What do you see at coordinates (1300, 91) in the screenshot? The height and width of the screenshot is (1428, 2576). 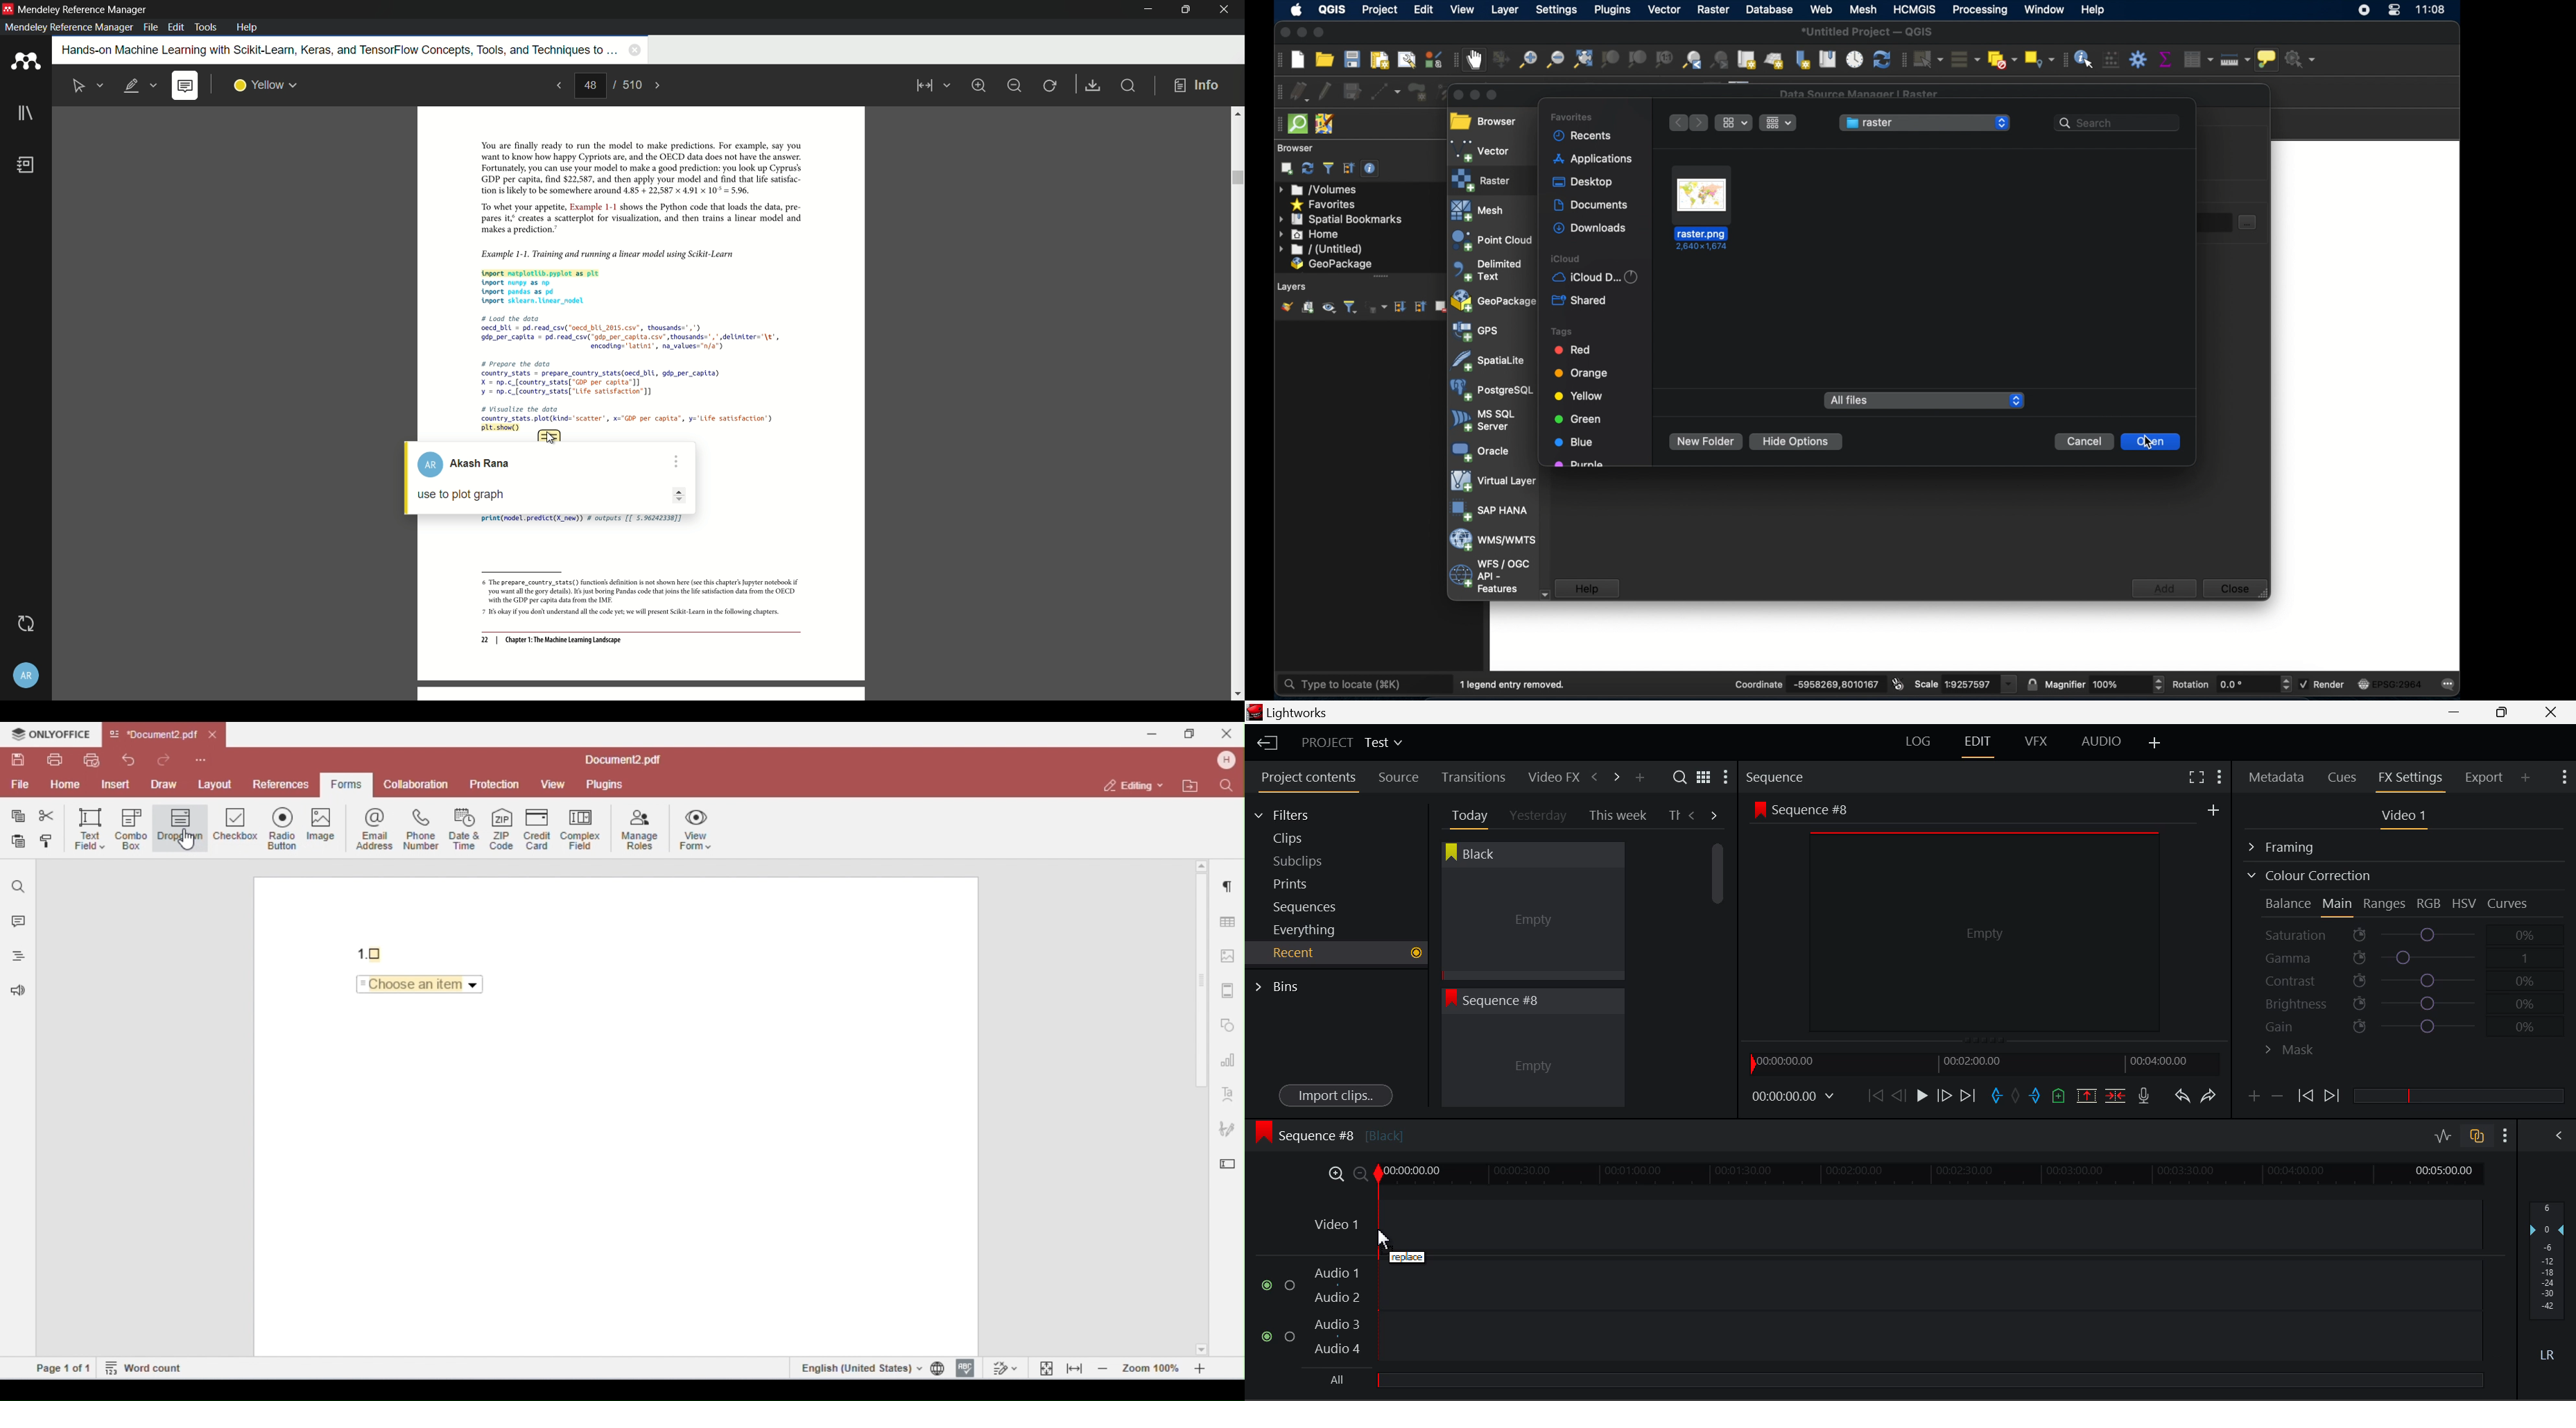 I see `current edits` at bounding box center [1300, 91].